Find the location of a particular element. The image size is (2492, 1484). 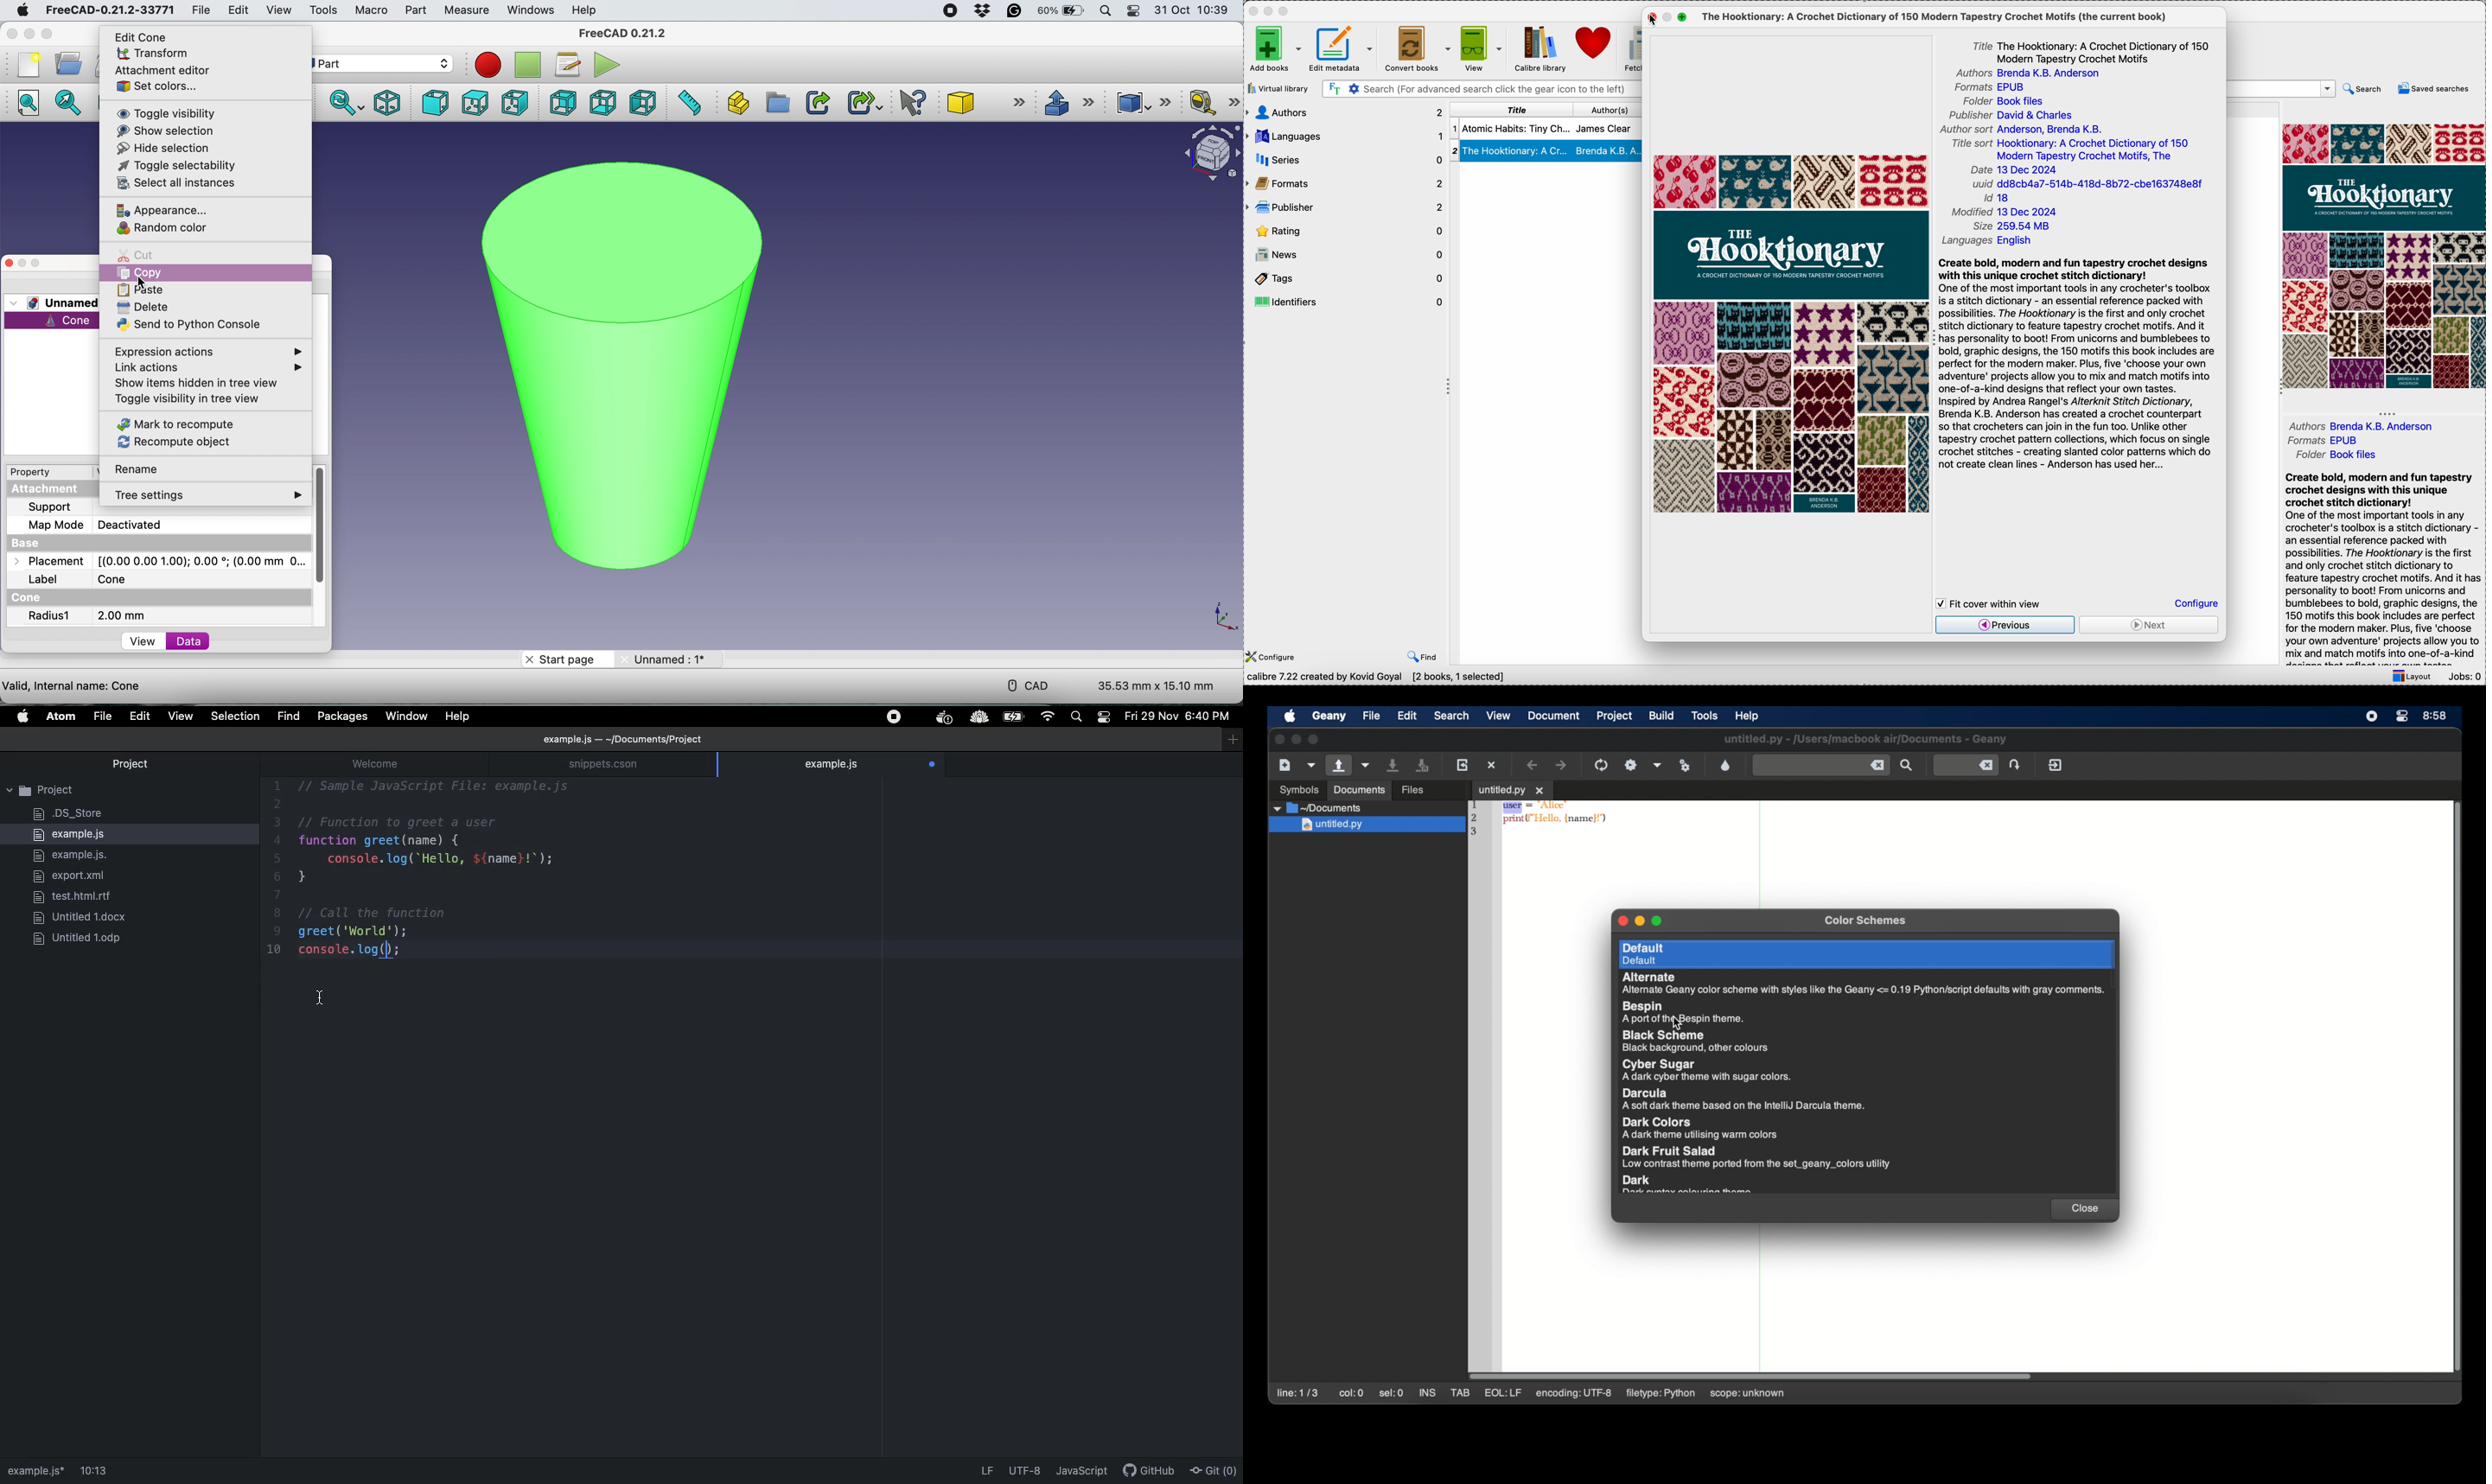

virtual library is located at coordinates (1280, 89).